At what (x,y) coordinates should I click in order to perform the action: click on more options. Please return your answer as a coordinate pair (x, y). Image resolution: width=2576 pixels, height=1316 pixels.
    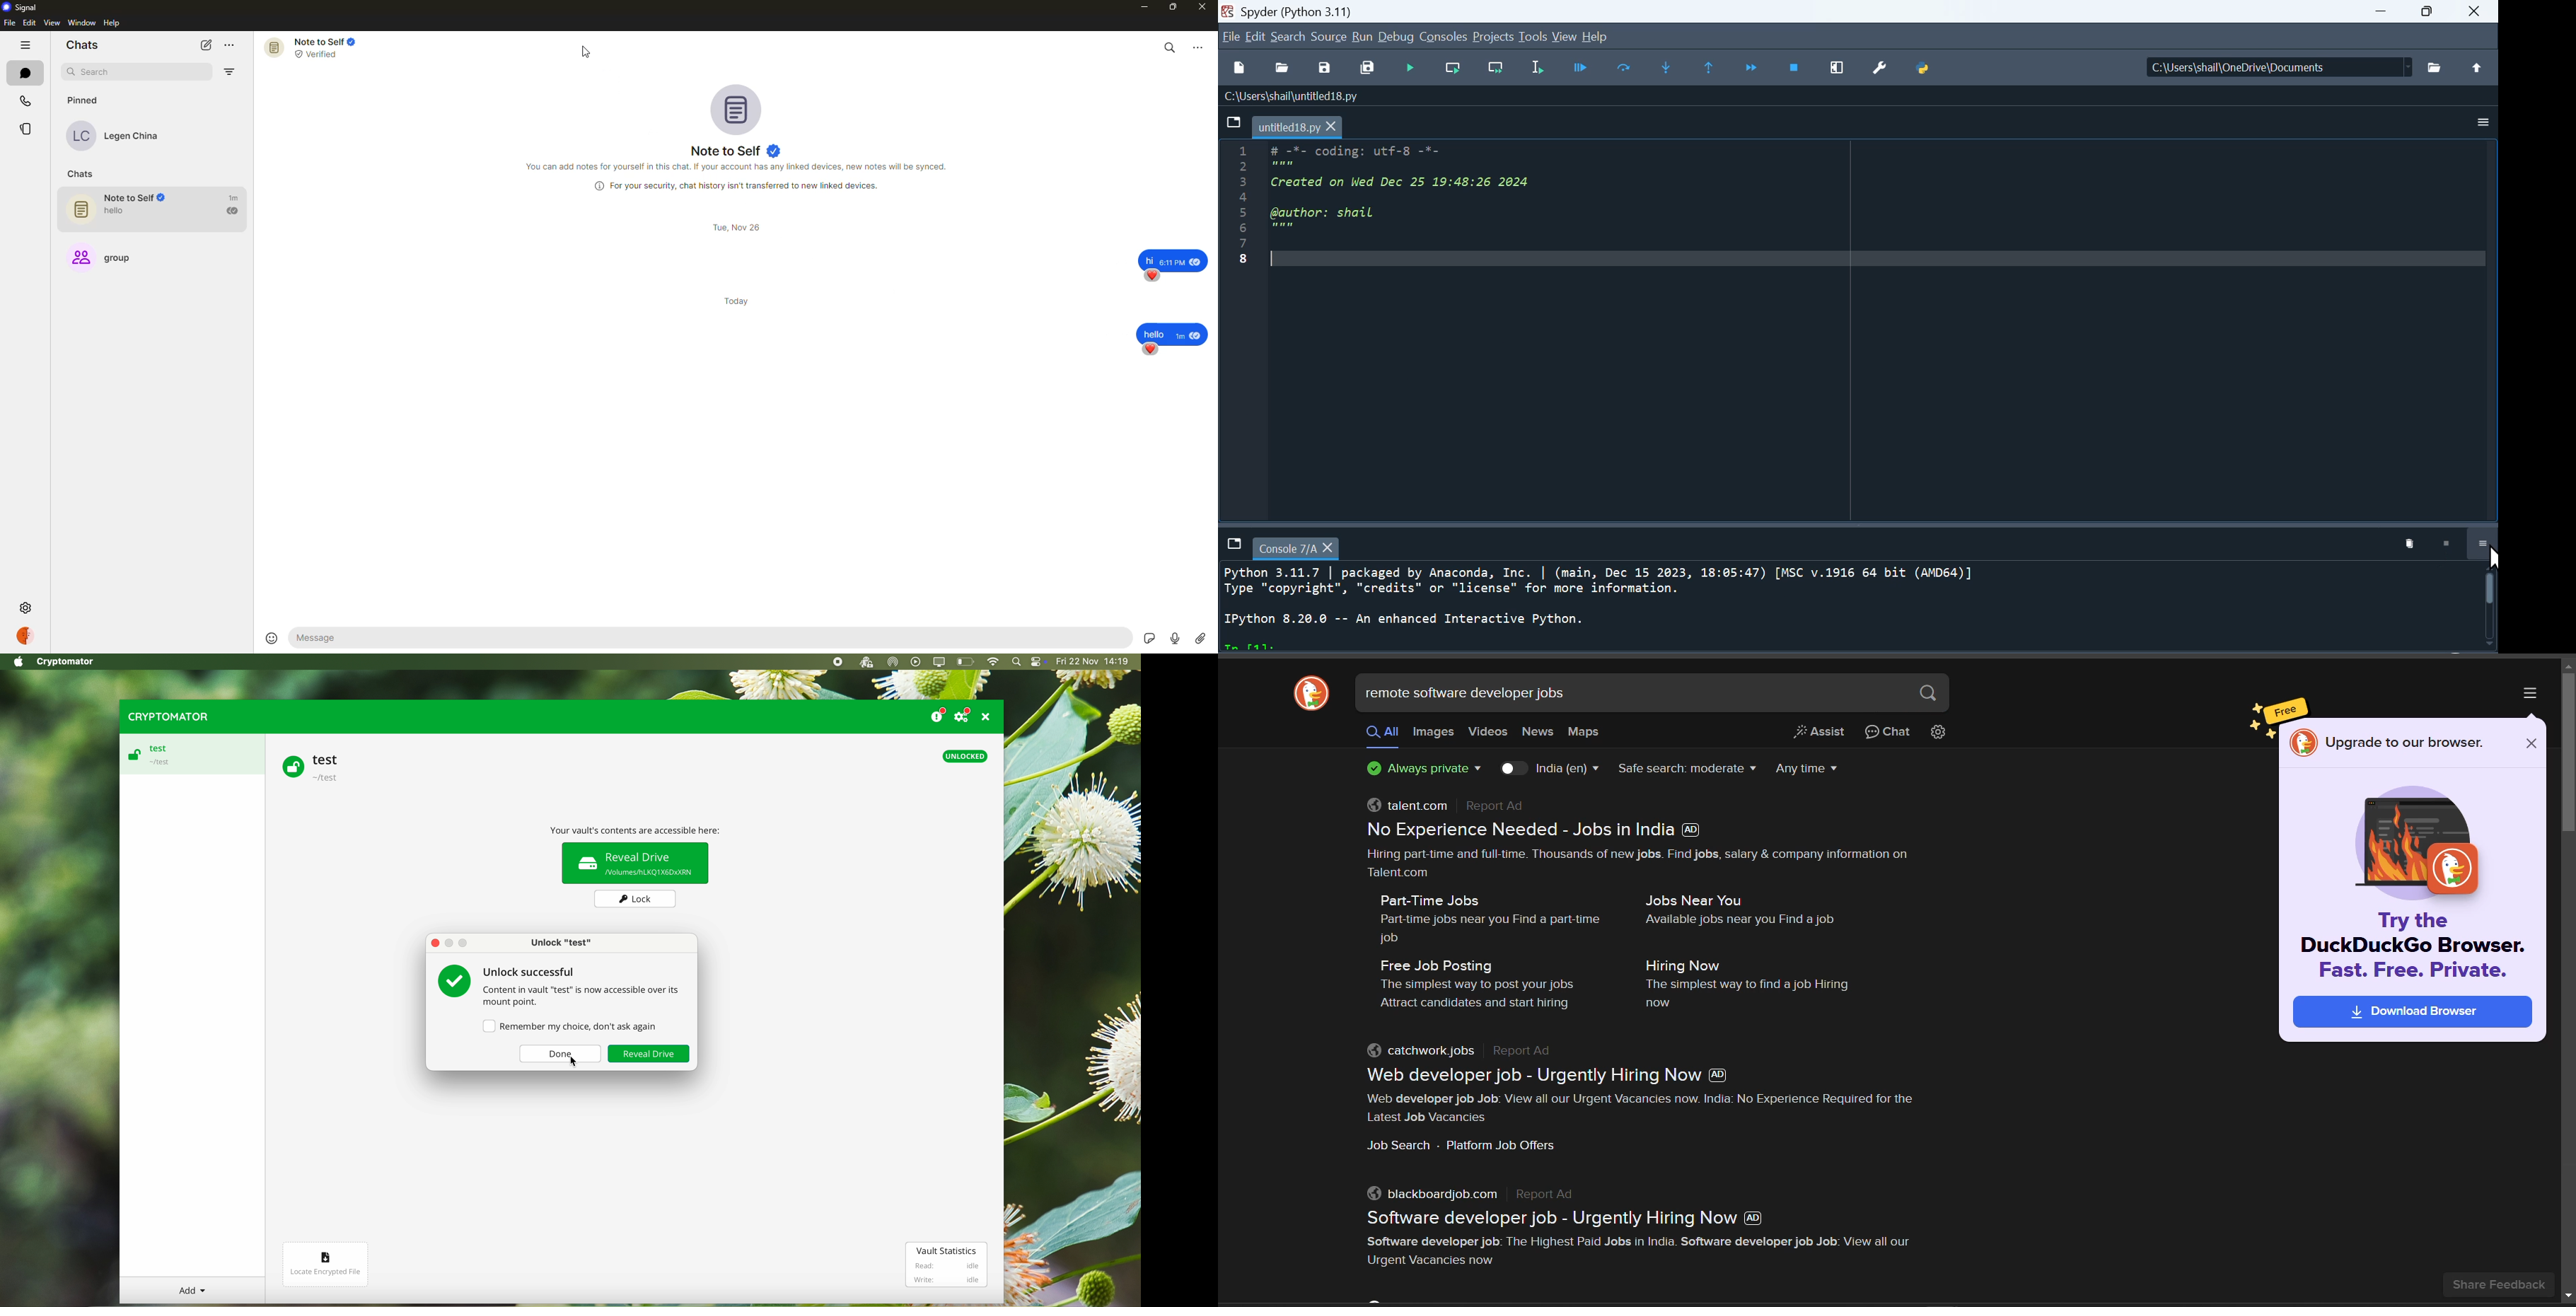
    Looking at the image, I should click on (2482, 543).